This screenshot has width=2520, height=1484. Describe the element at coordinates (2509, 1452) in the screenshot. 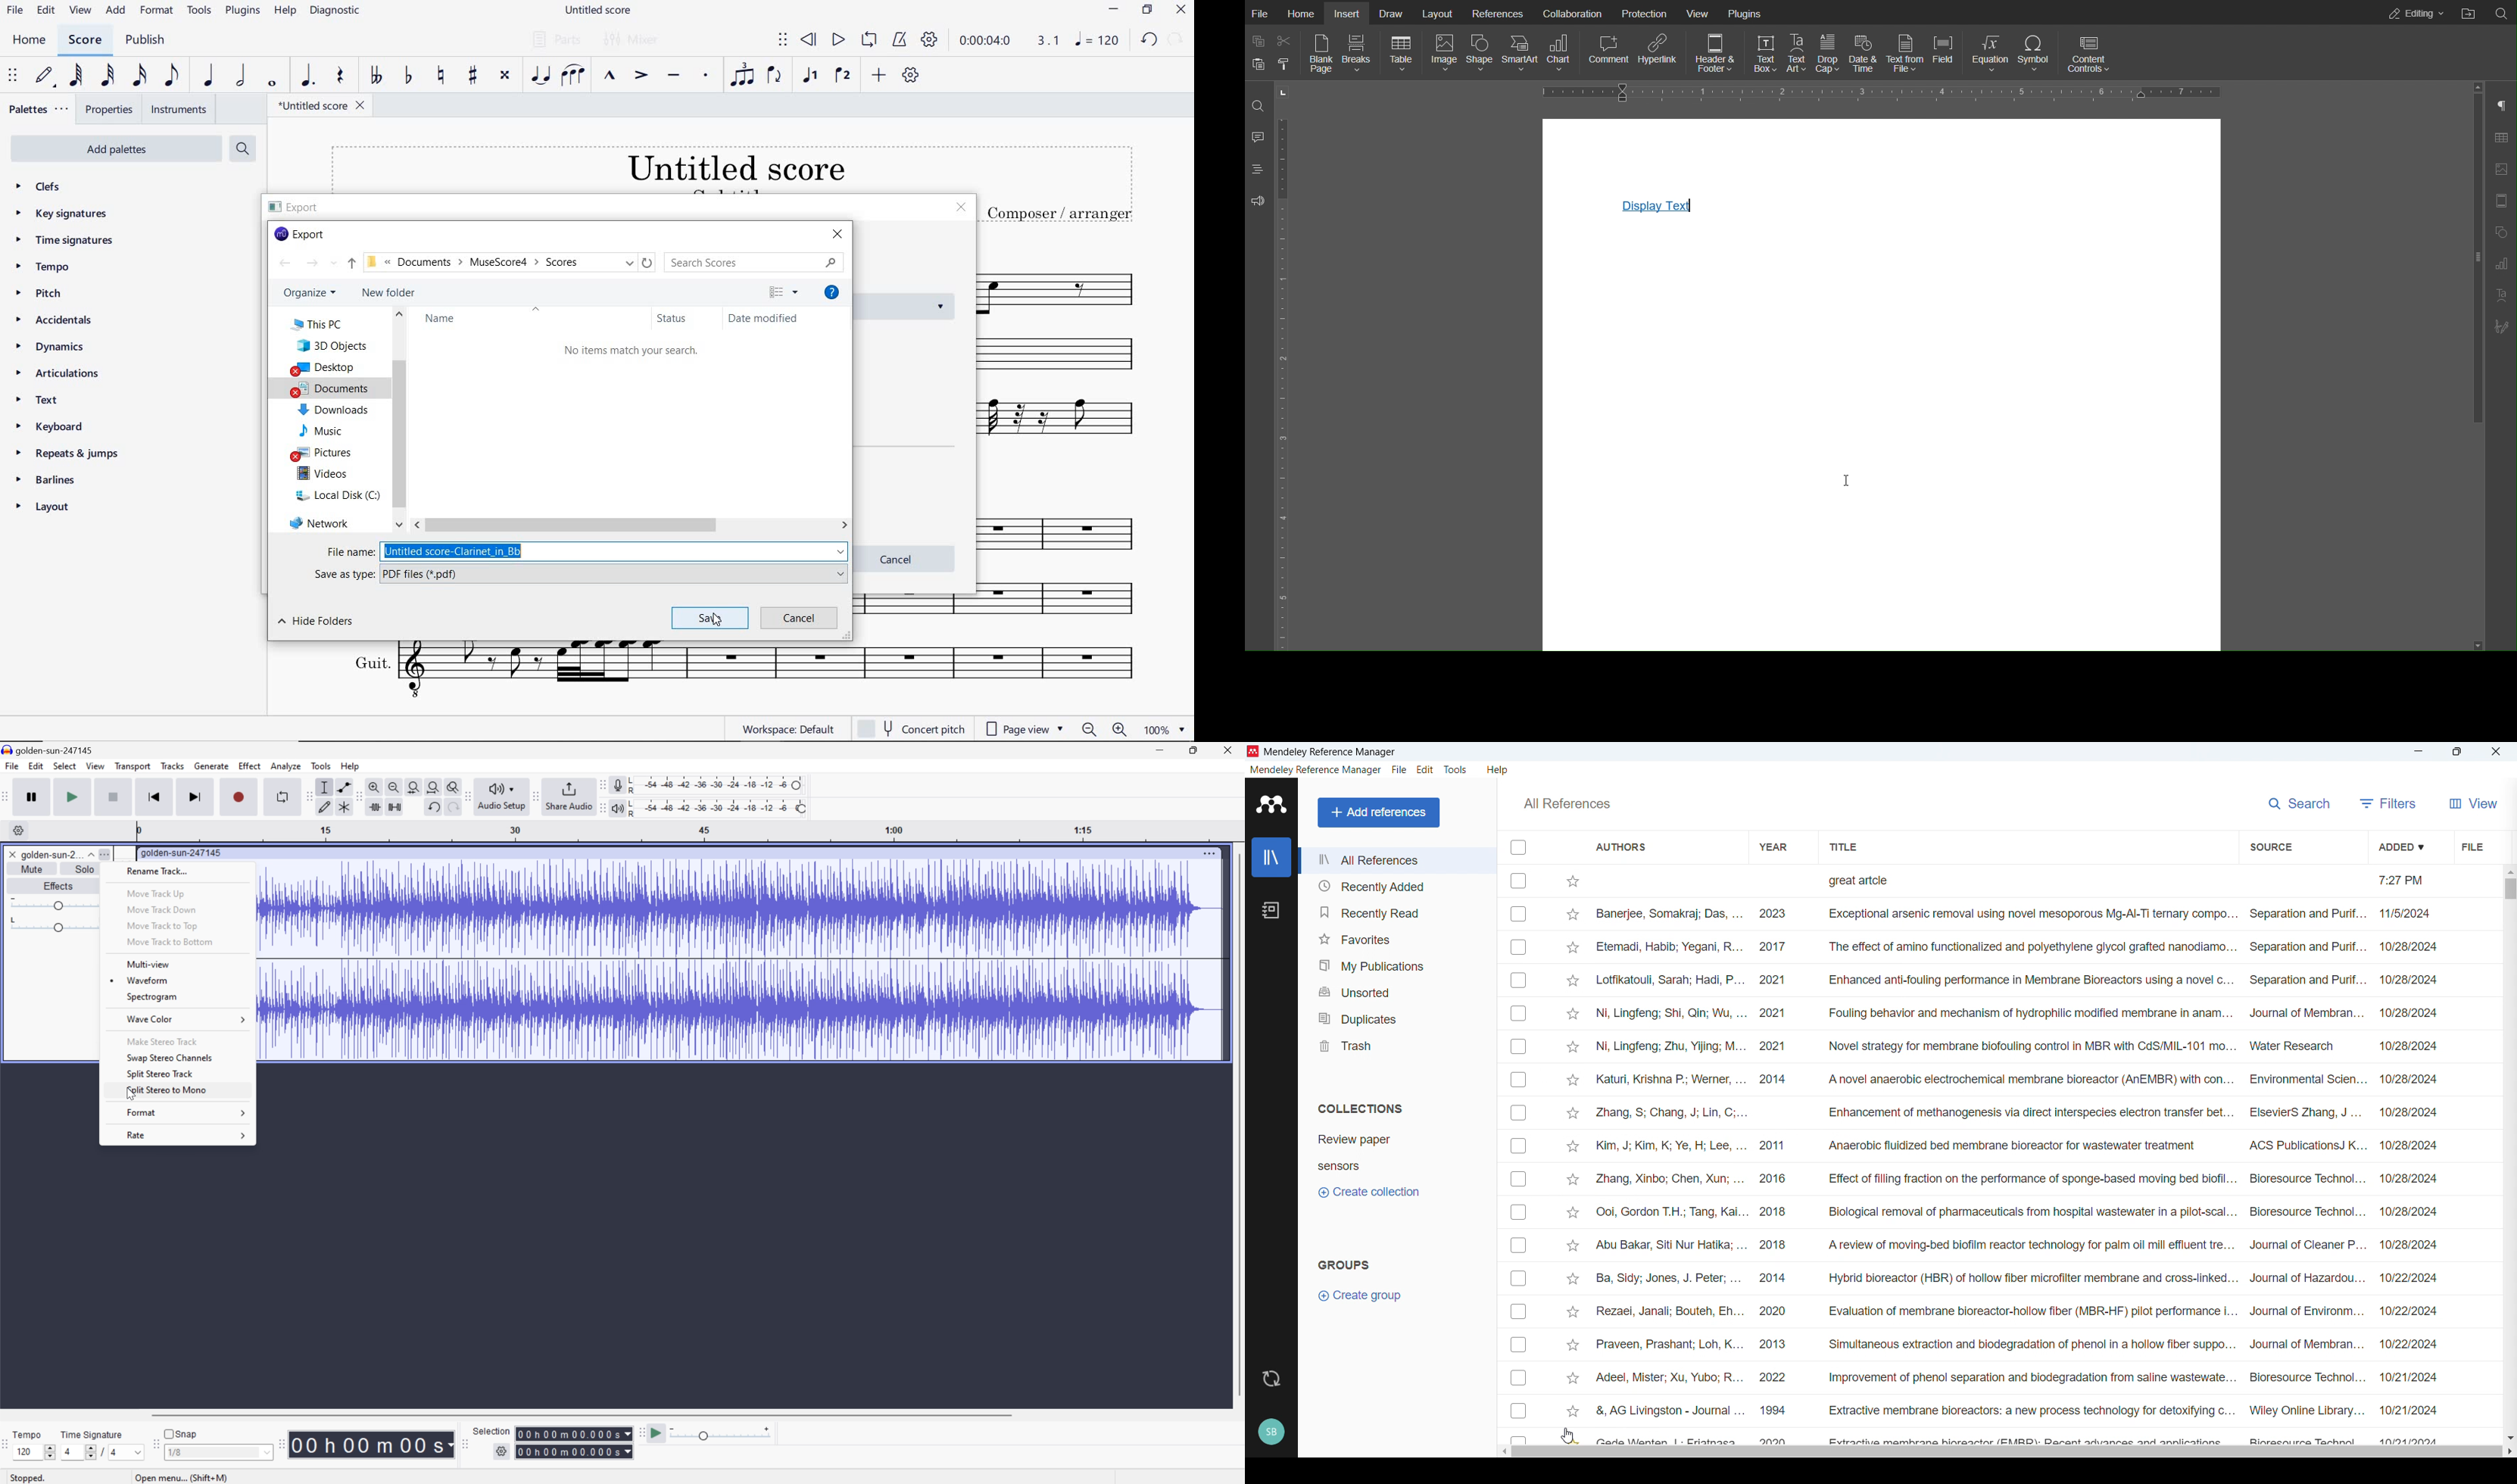

I see `Scroll right ` at that location.